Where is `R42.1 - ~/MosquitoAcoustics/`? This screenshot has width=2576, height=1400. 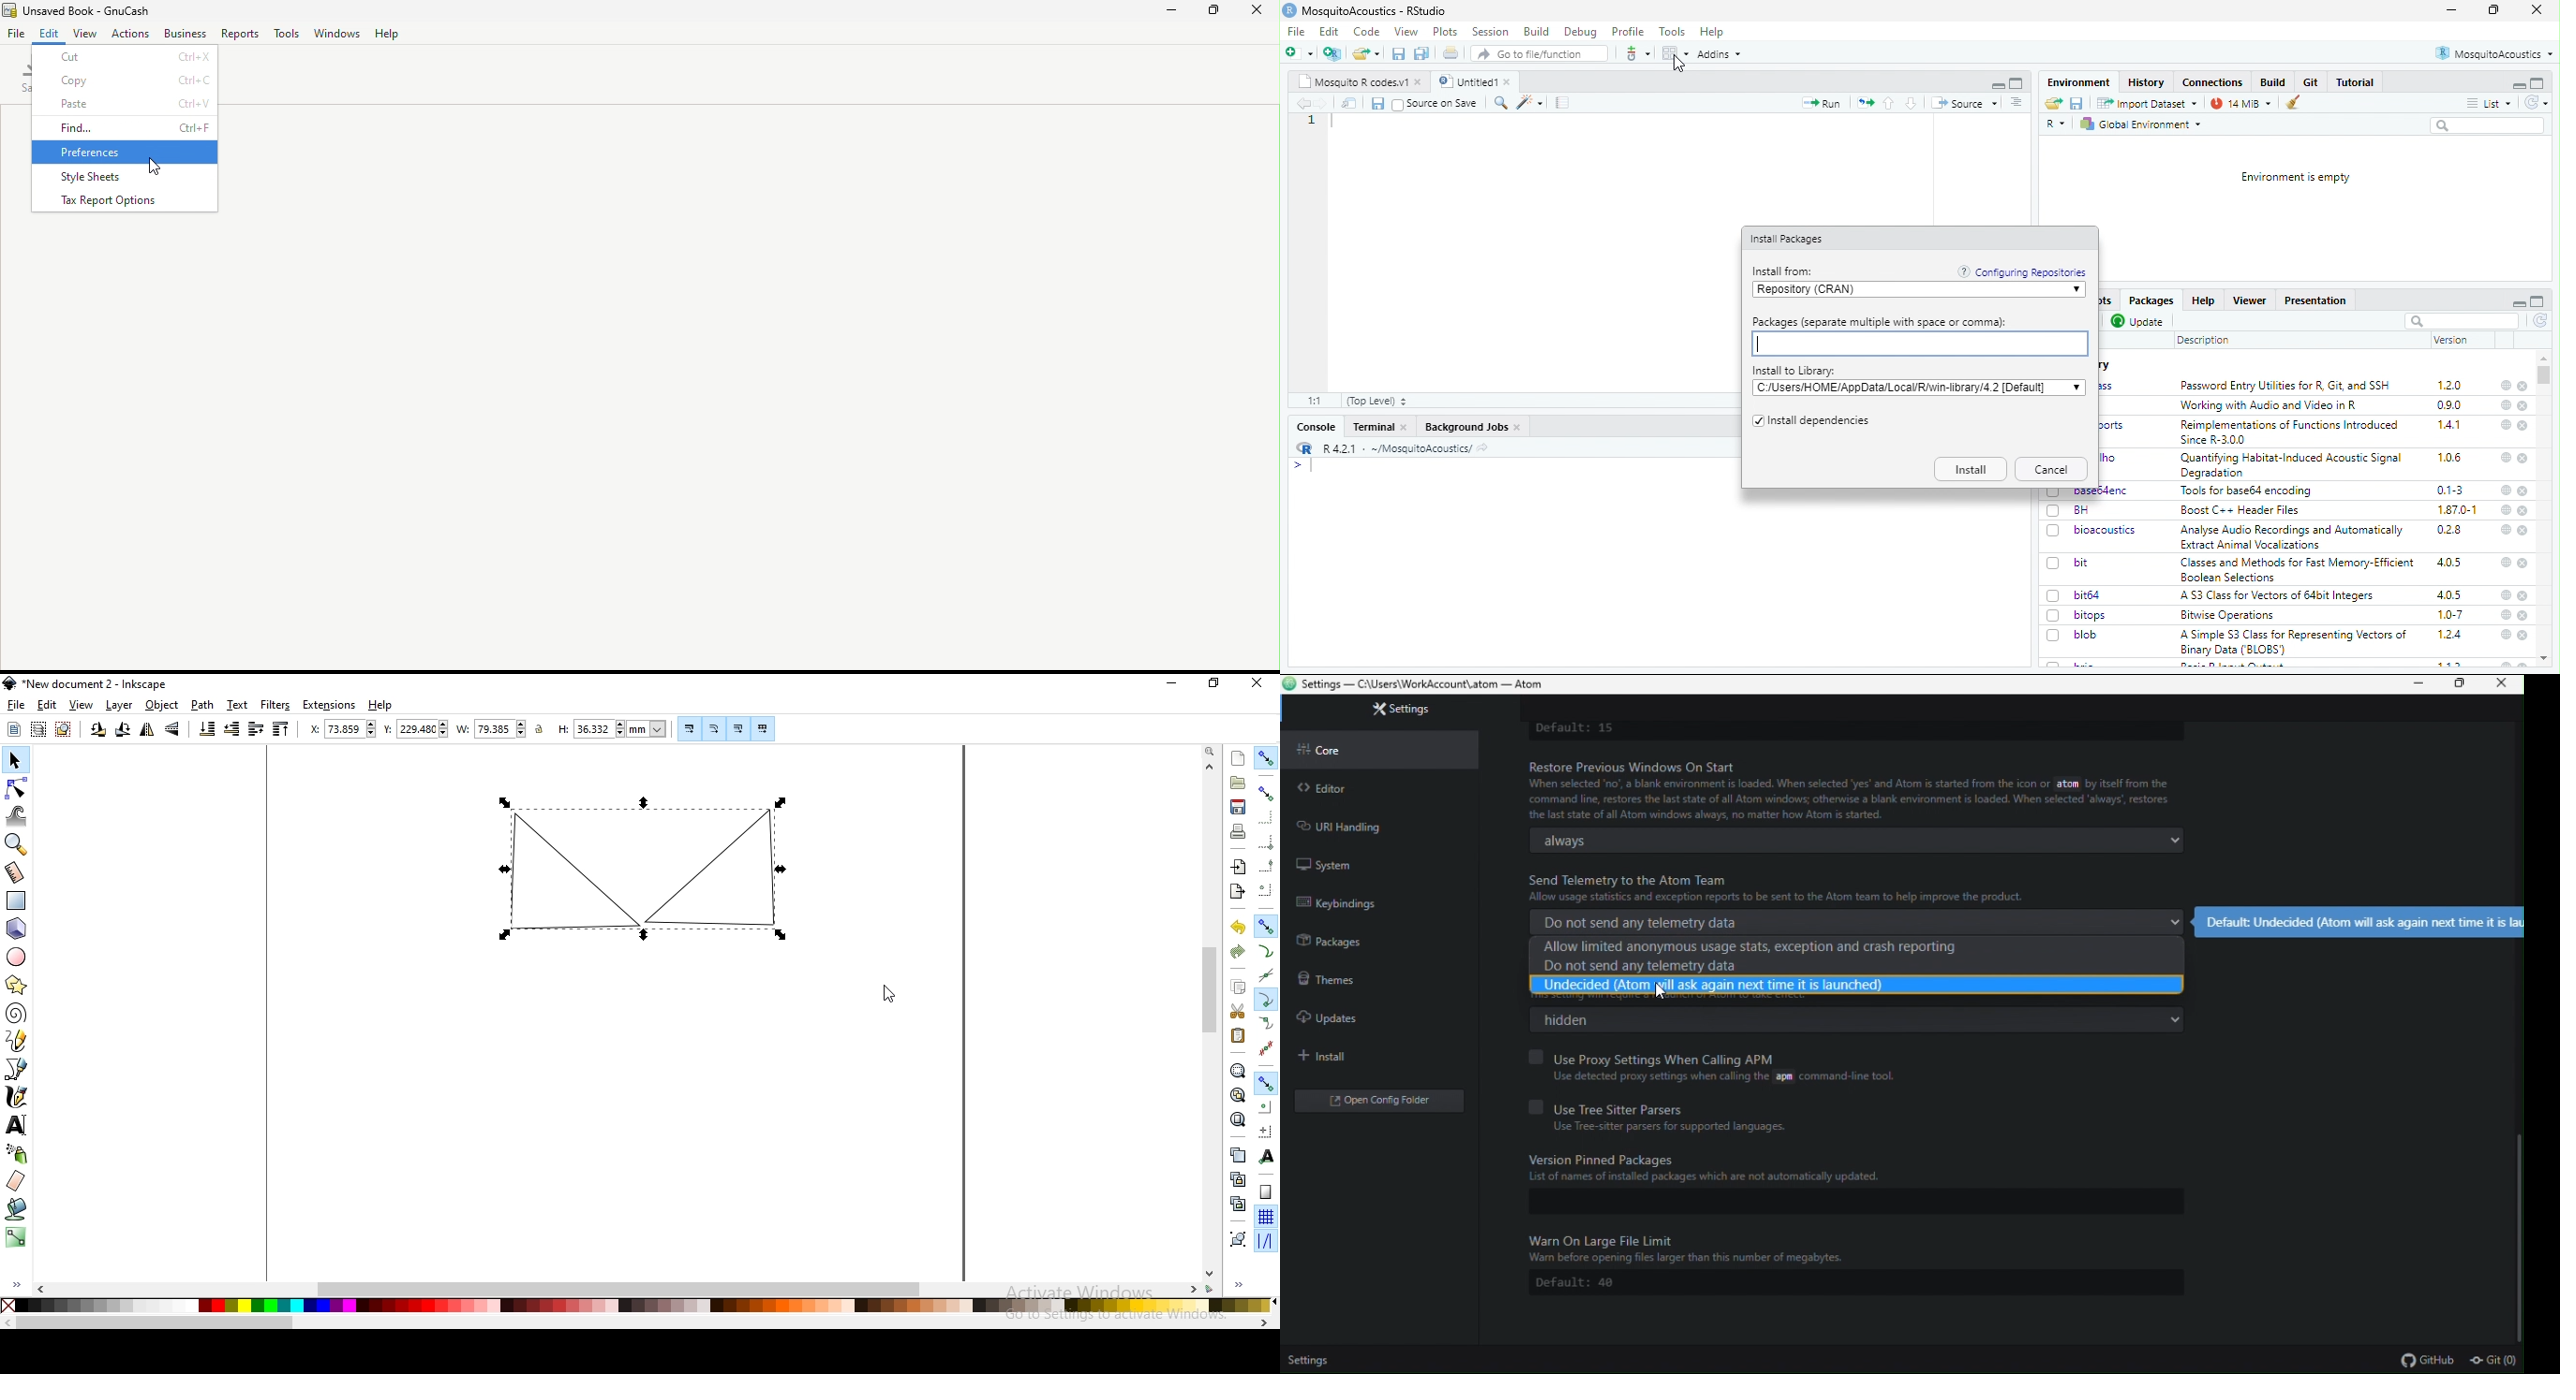
R42.1 - ~/MosquitoAcoustics/ is located at coordinates (1395, 449).